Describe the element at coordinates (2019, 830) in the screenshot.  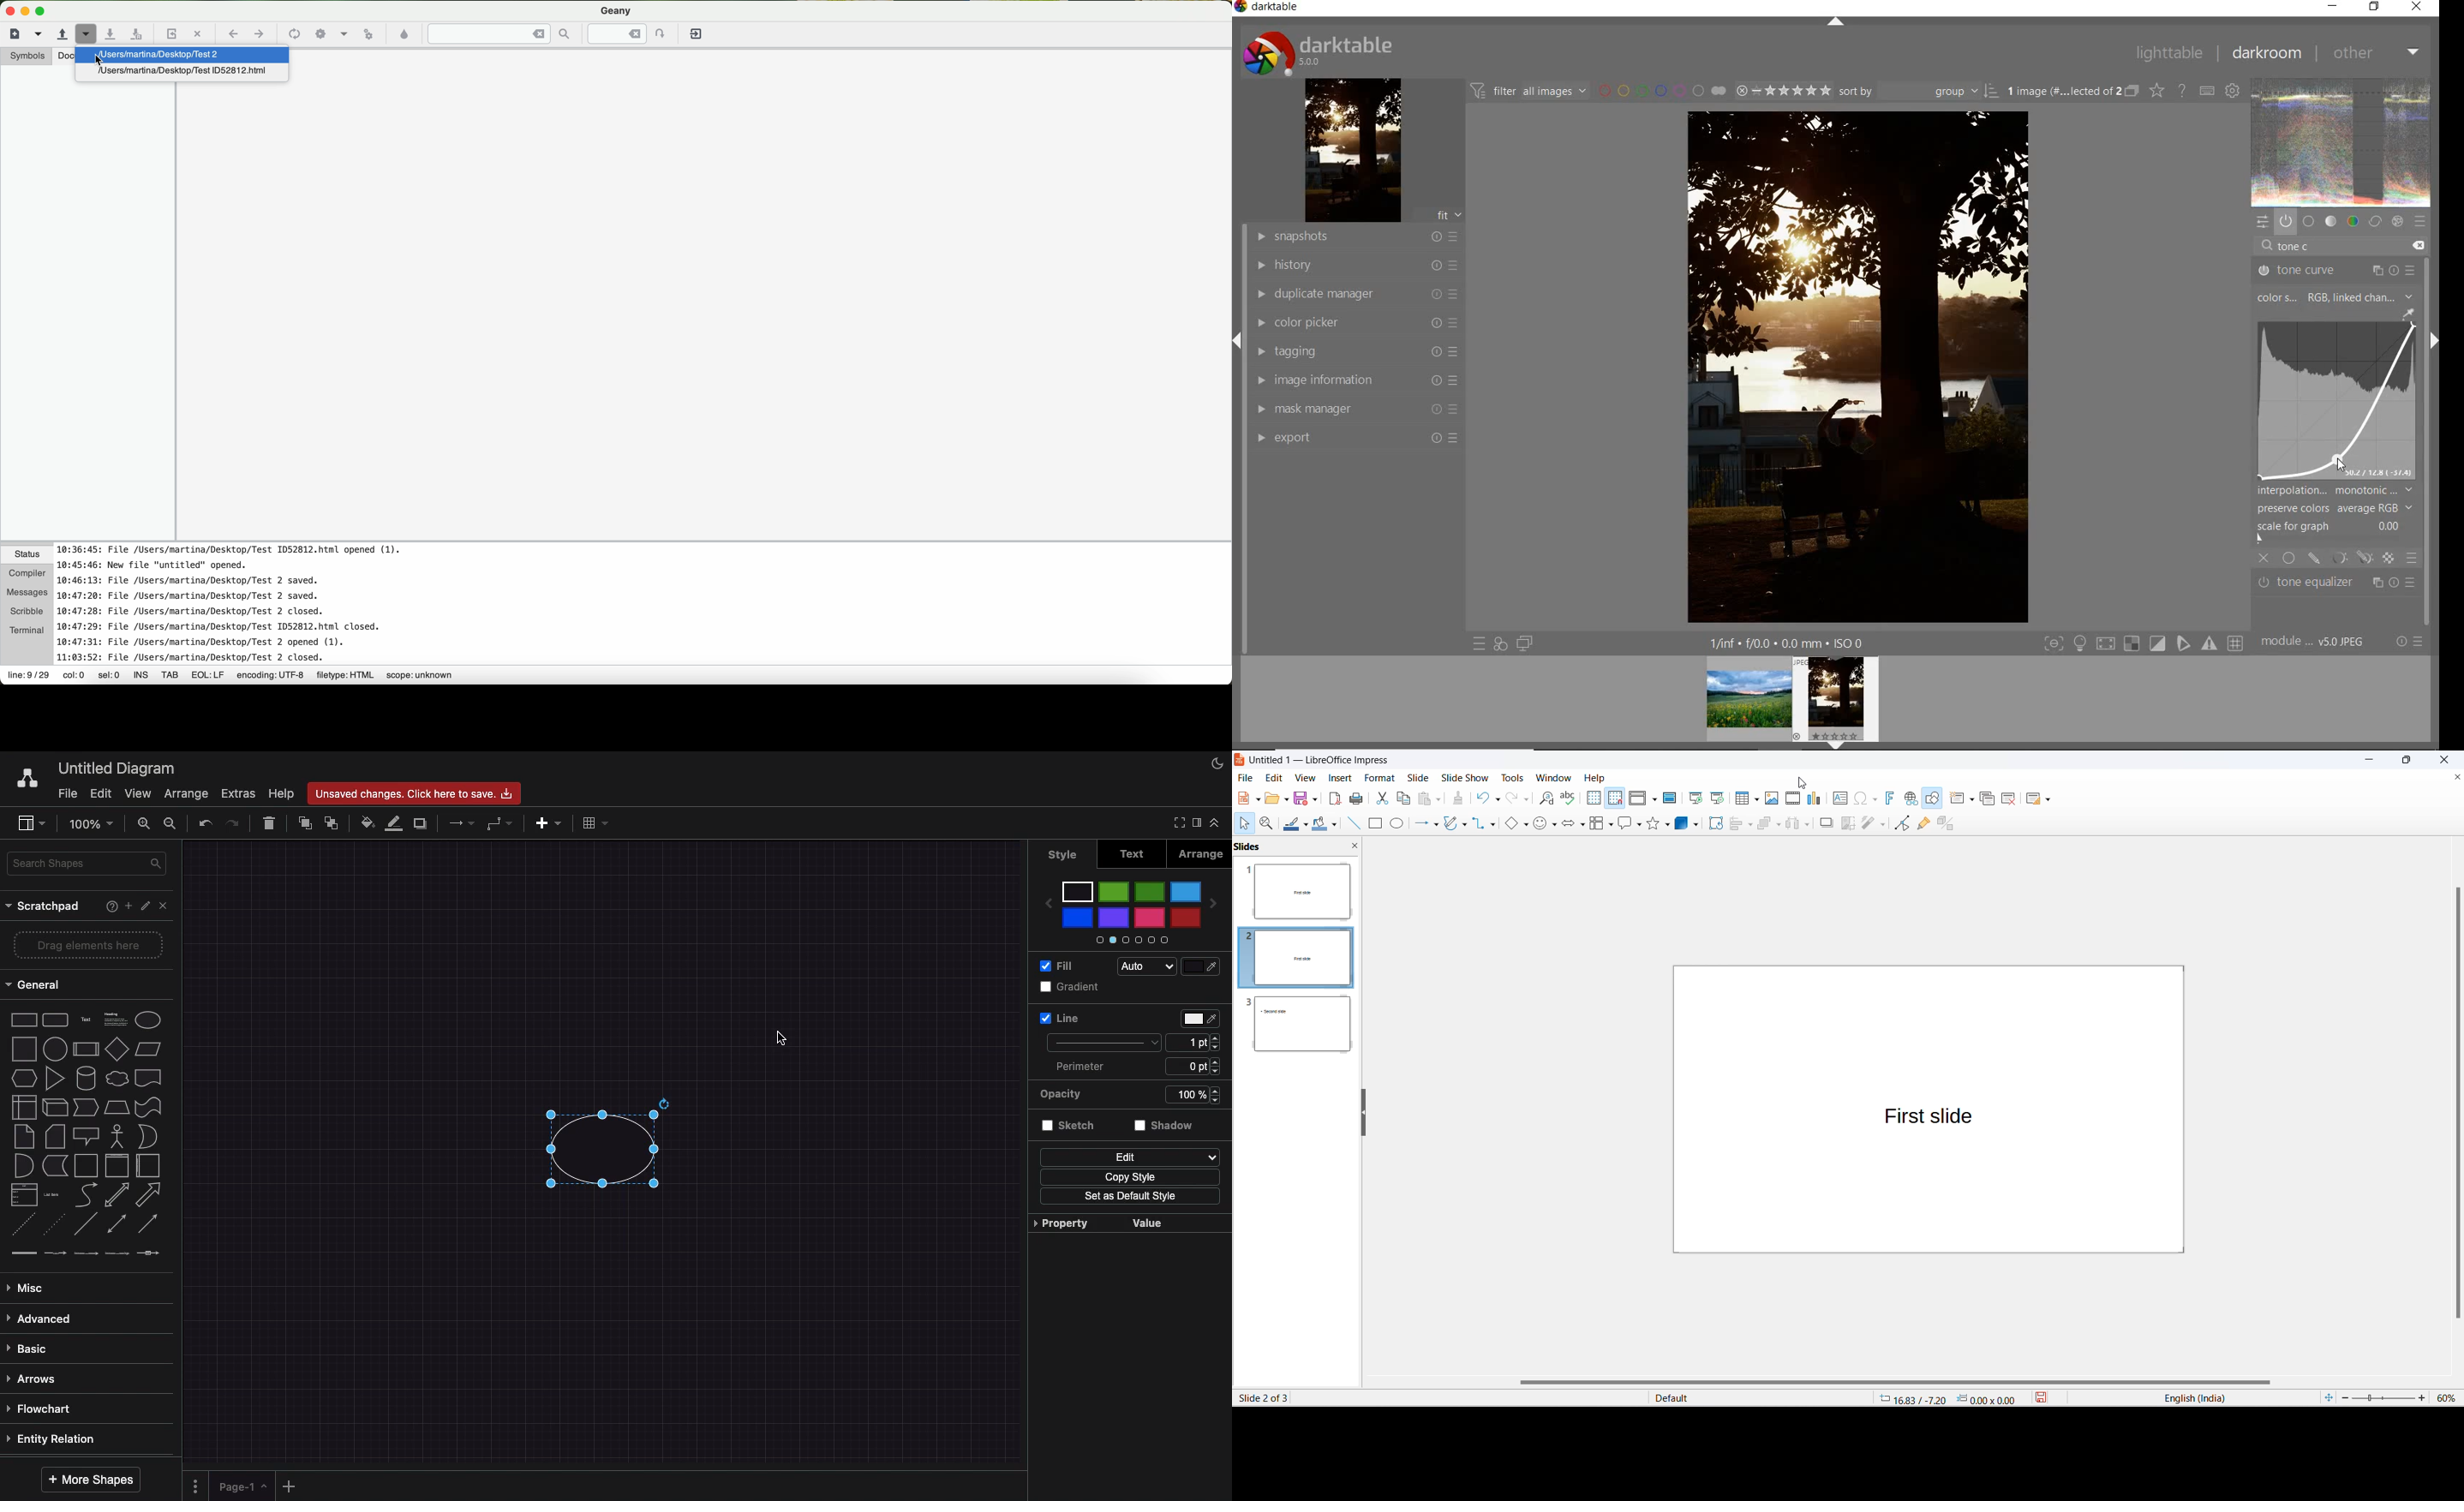
I see `duplicate slide text` at that location.